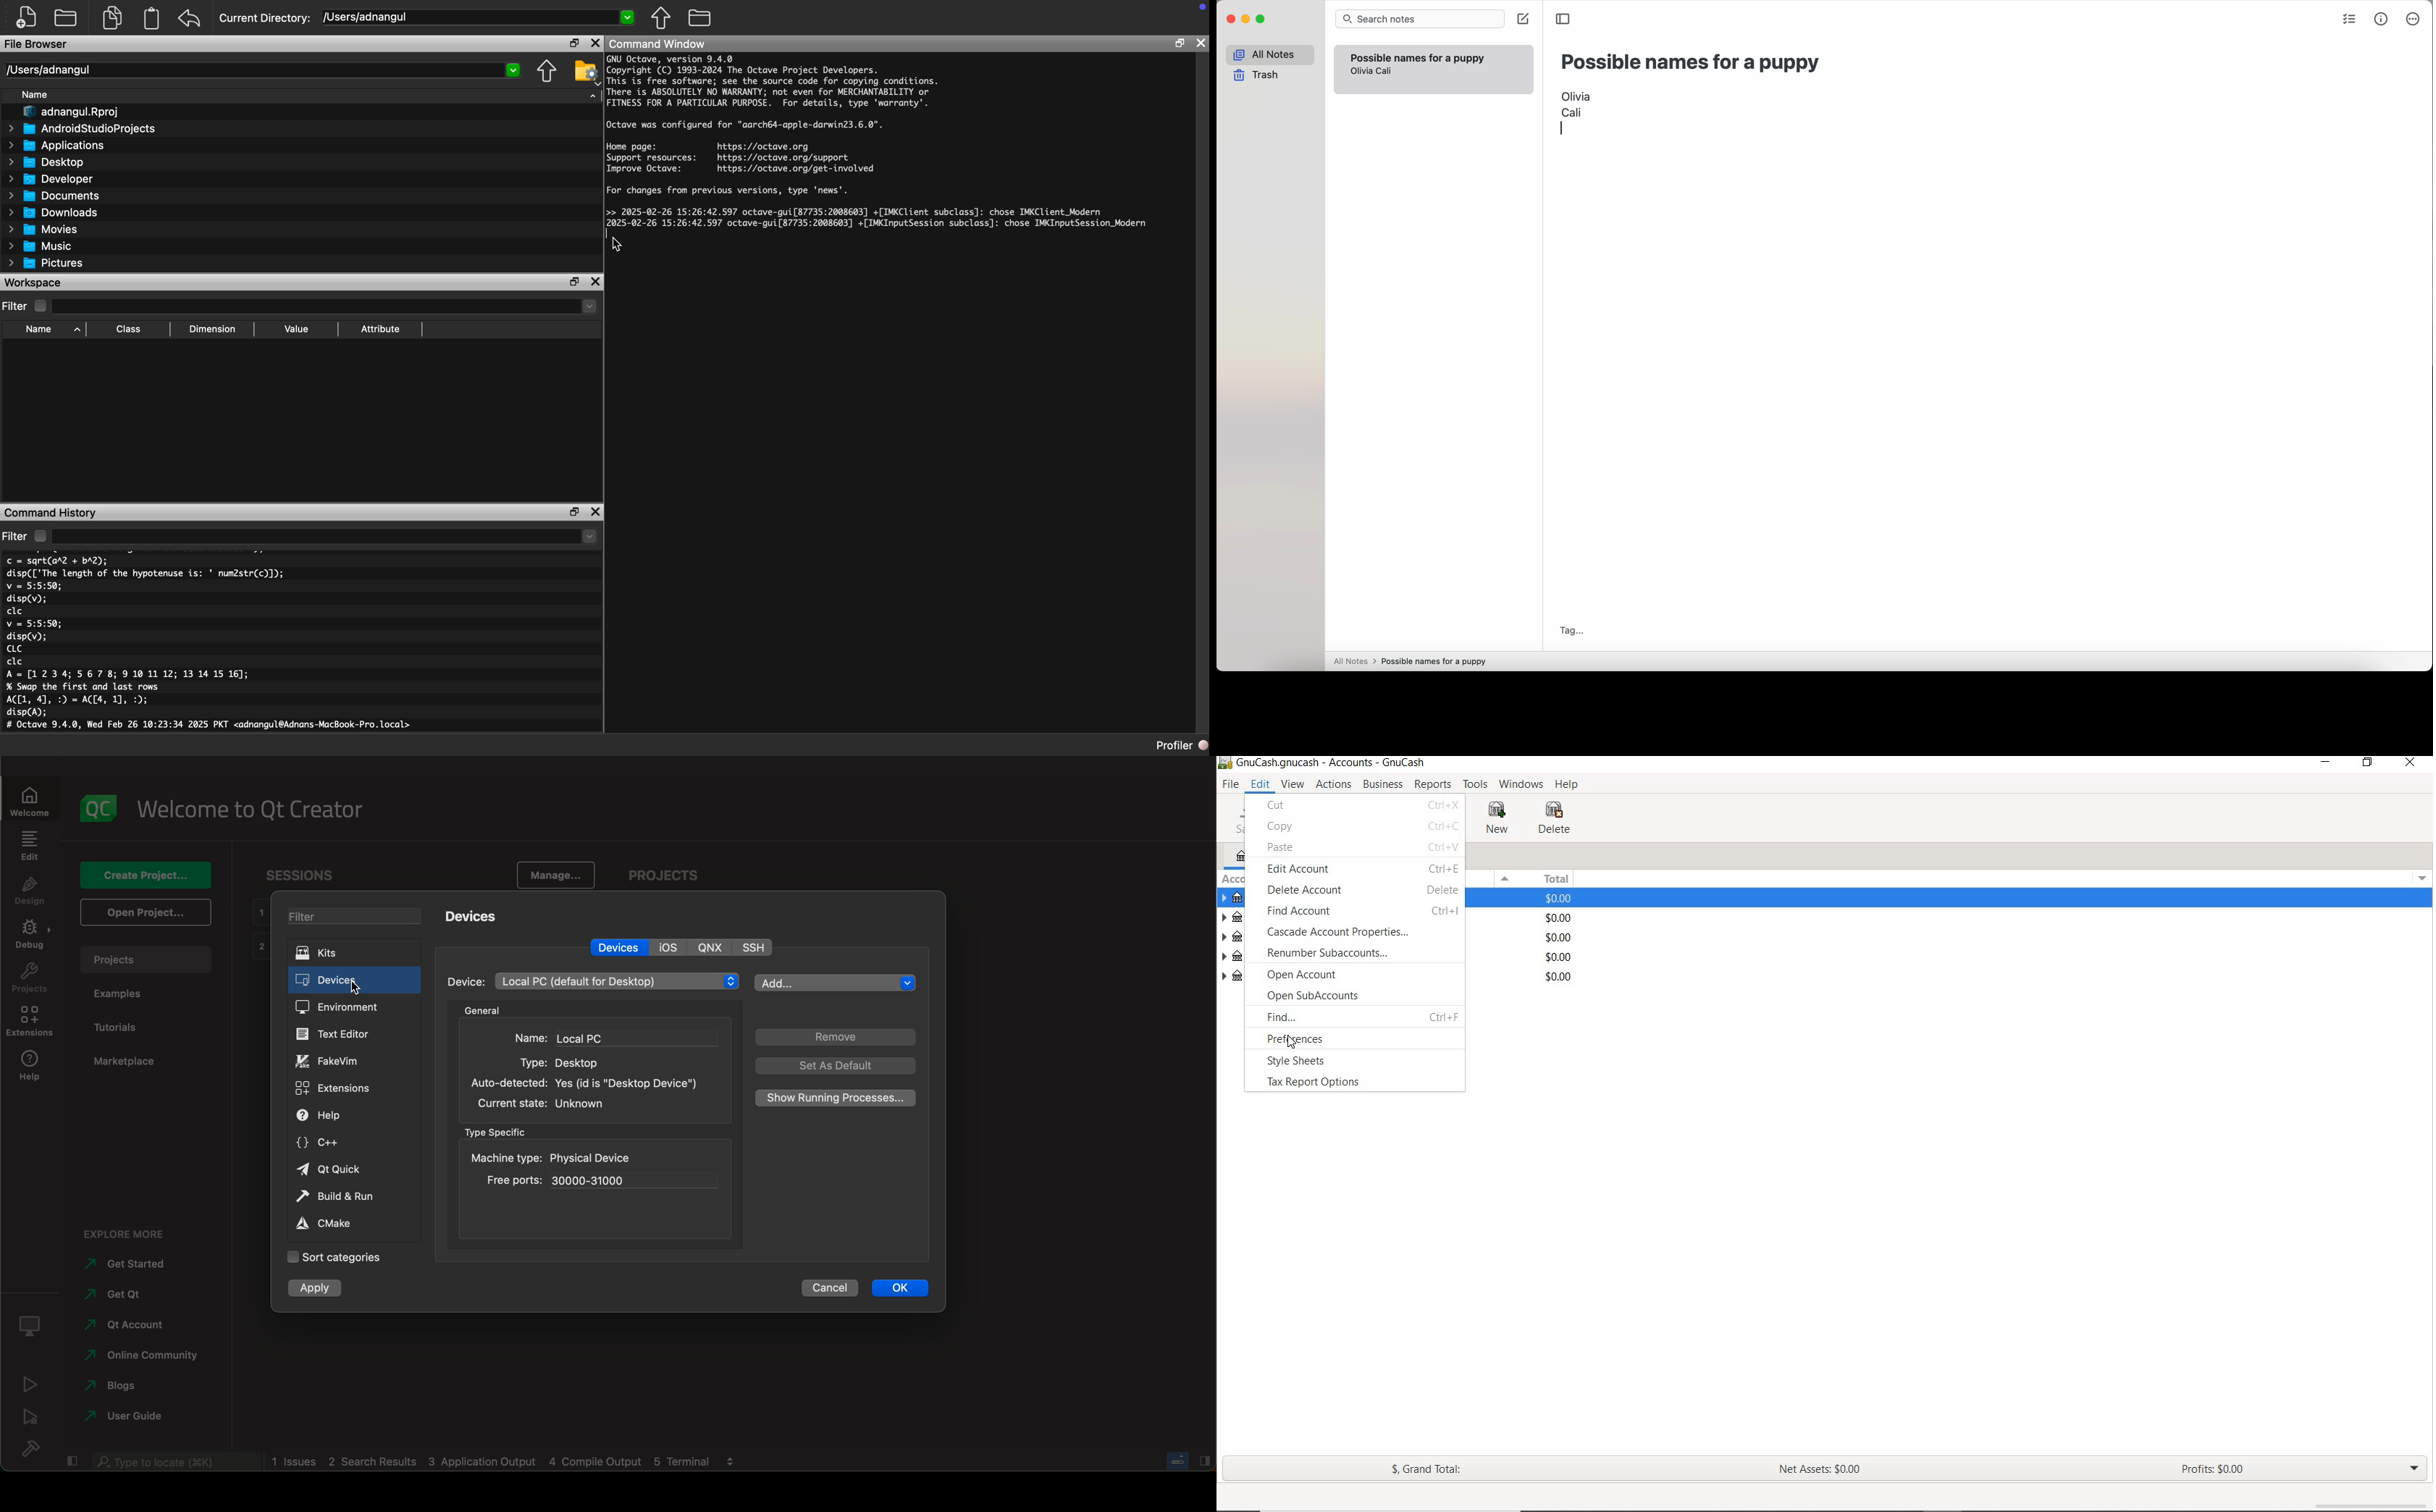 The height and width of the screenshot is (1512, 2436). What do you see at coordinates (662, 874) in the screenshot?
I see `projects` at bounding box center [662, 874].